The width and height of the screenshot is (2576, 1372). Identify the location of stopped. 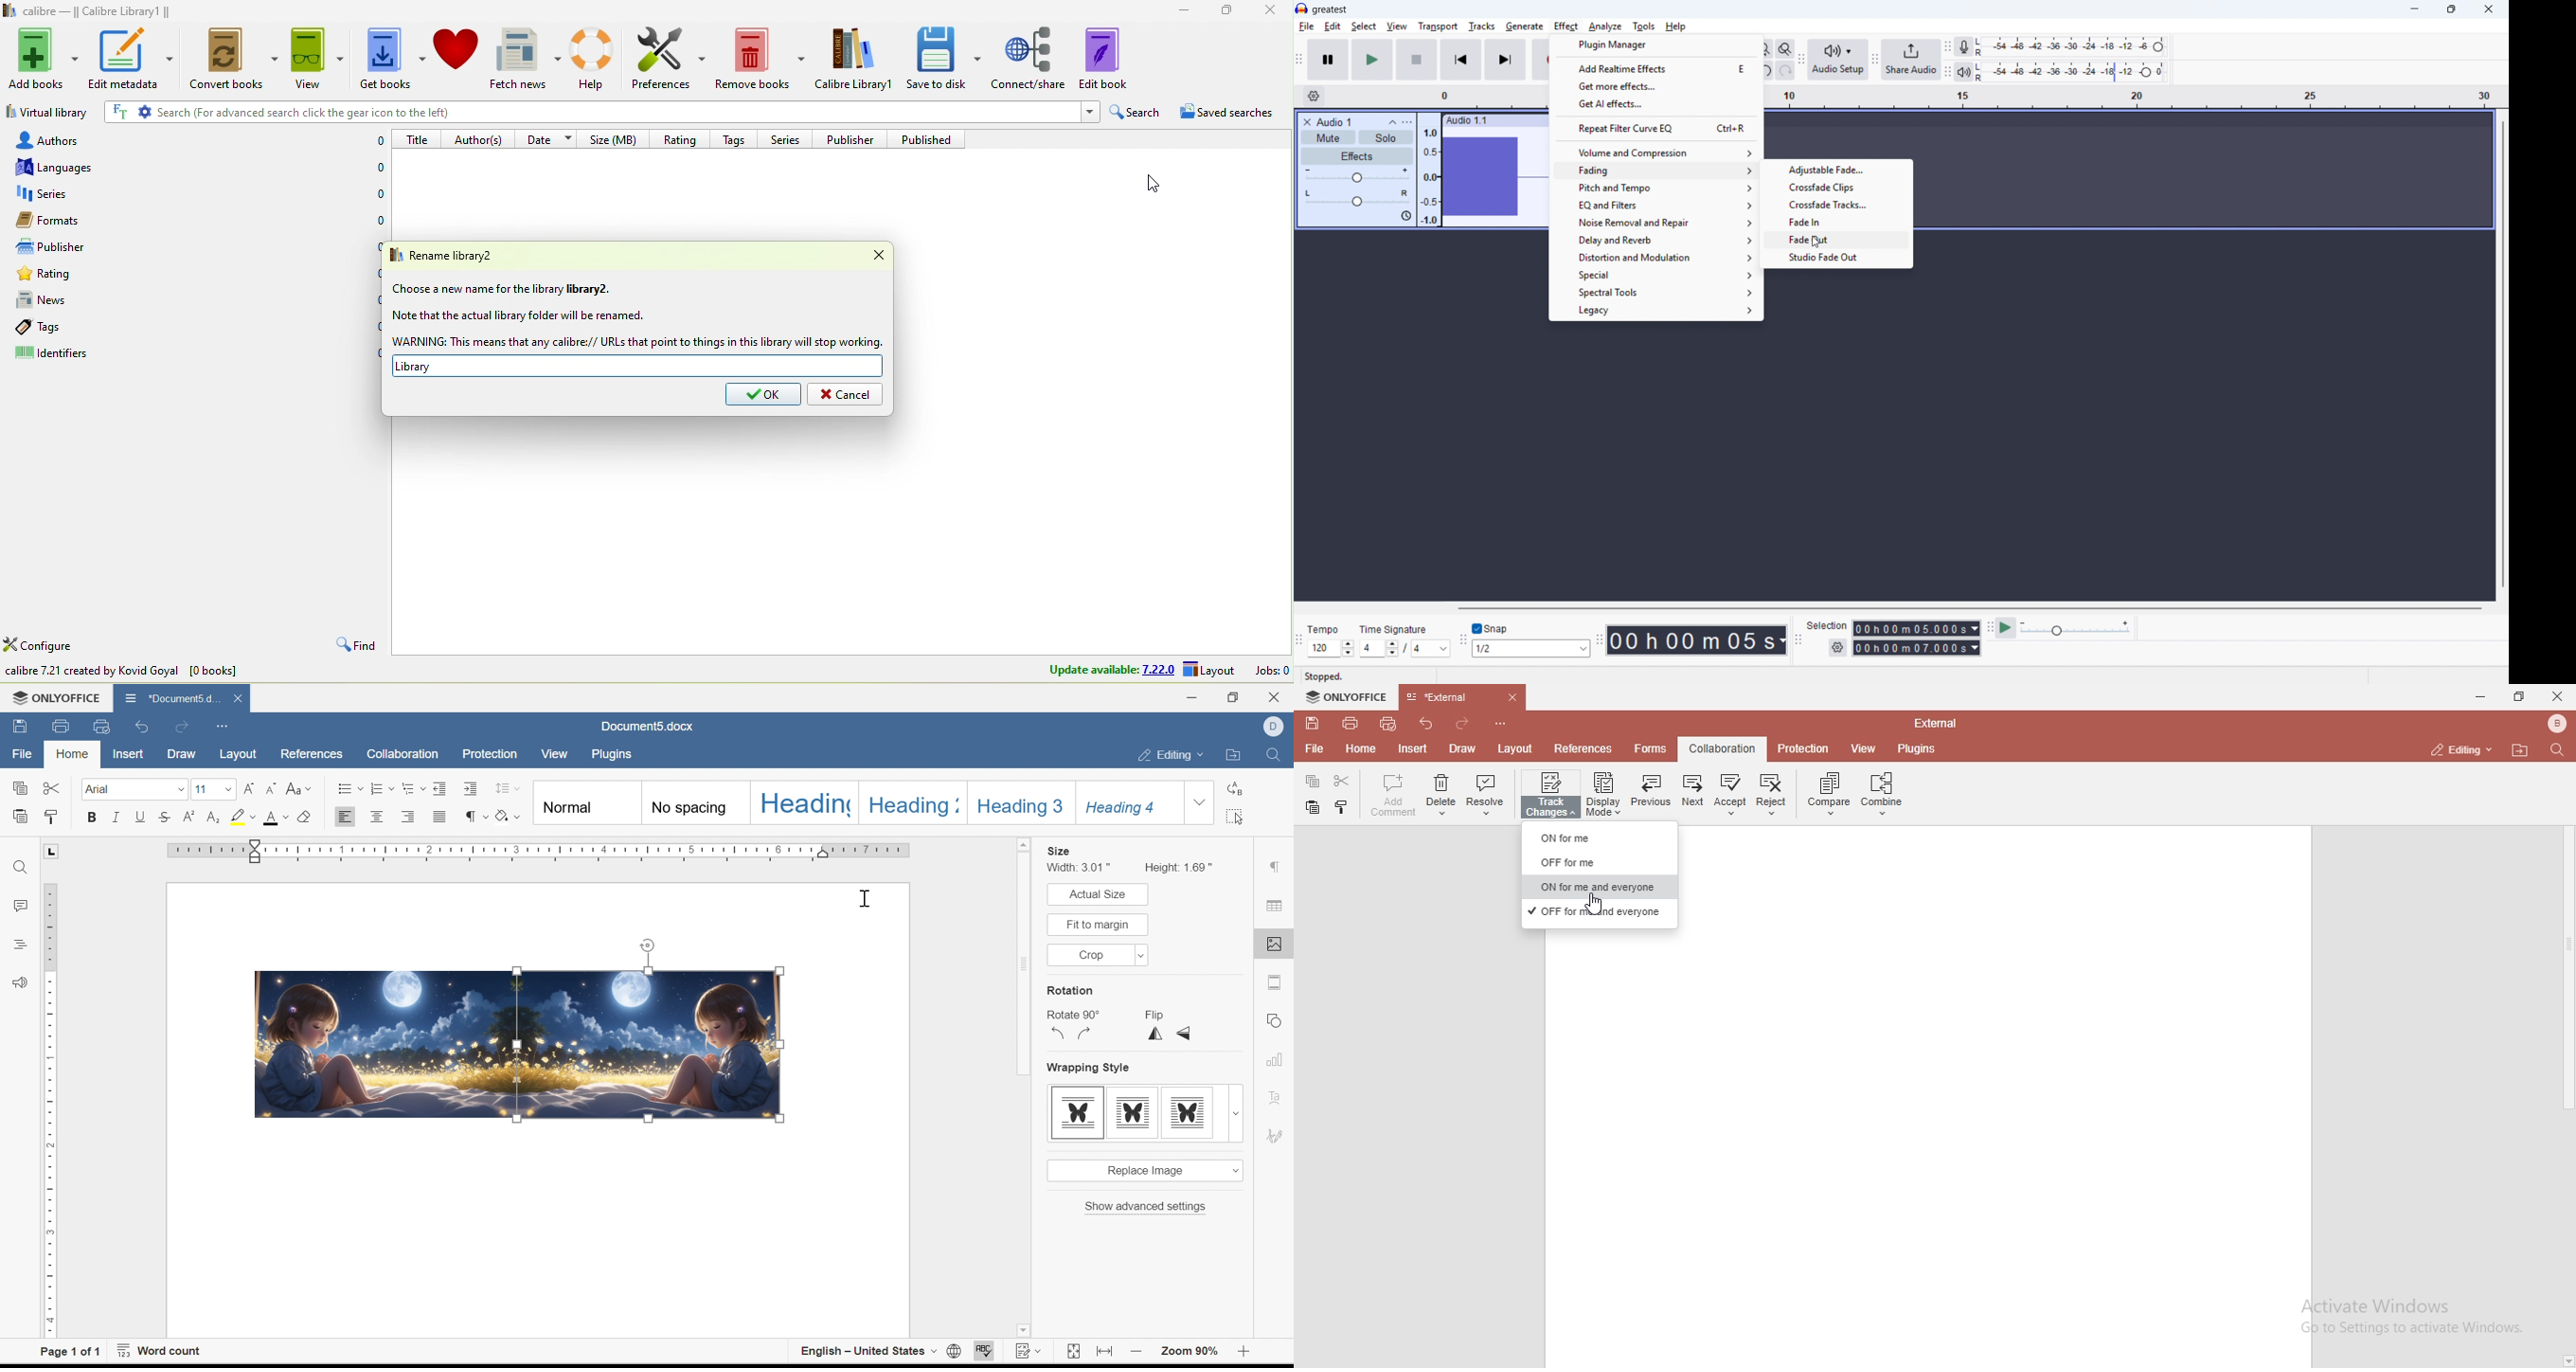
(1323, 678).